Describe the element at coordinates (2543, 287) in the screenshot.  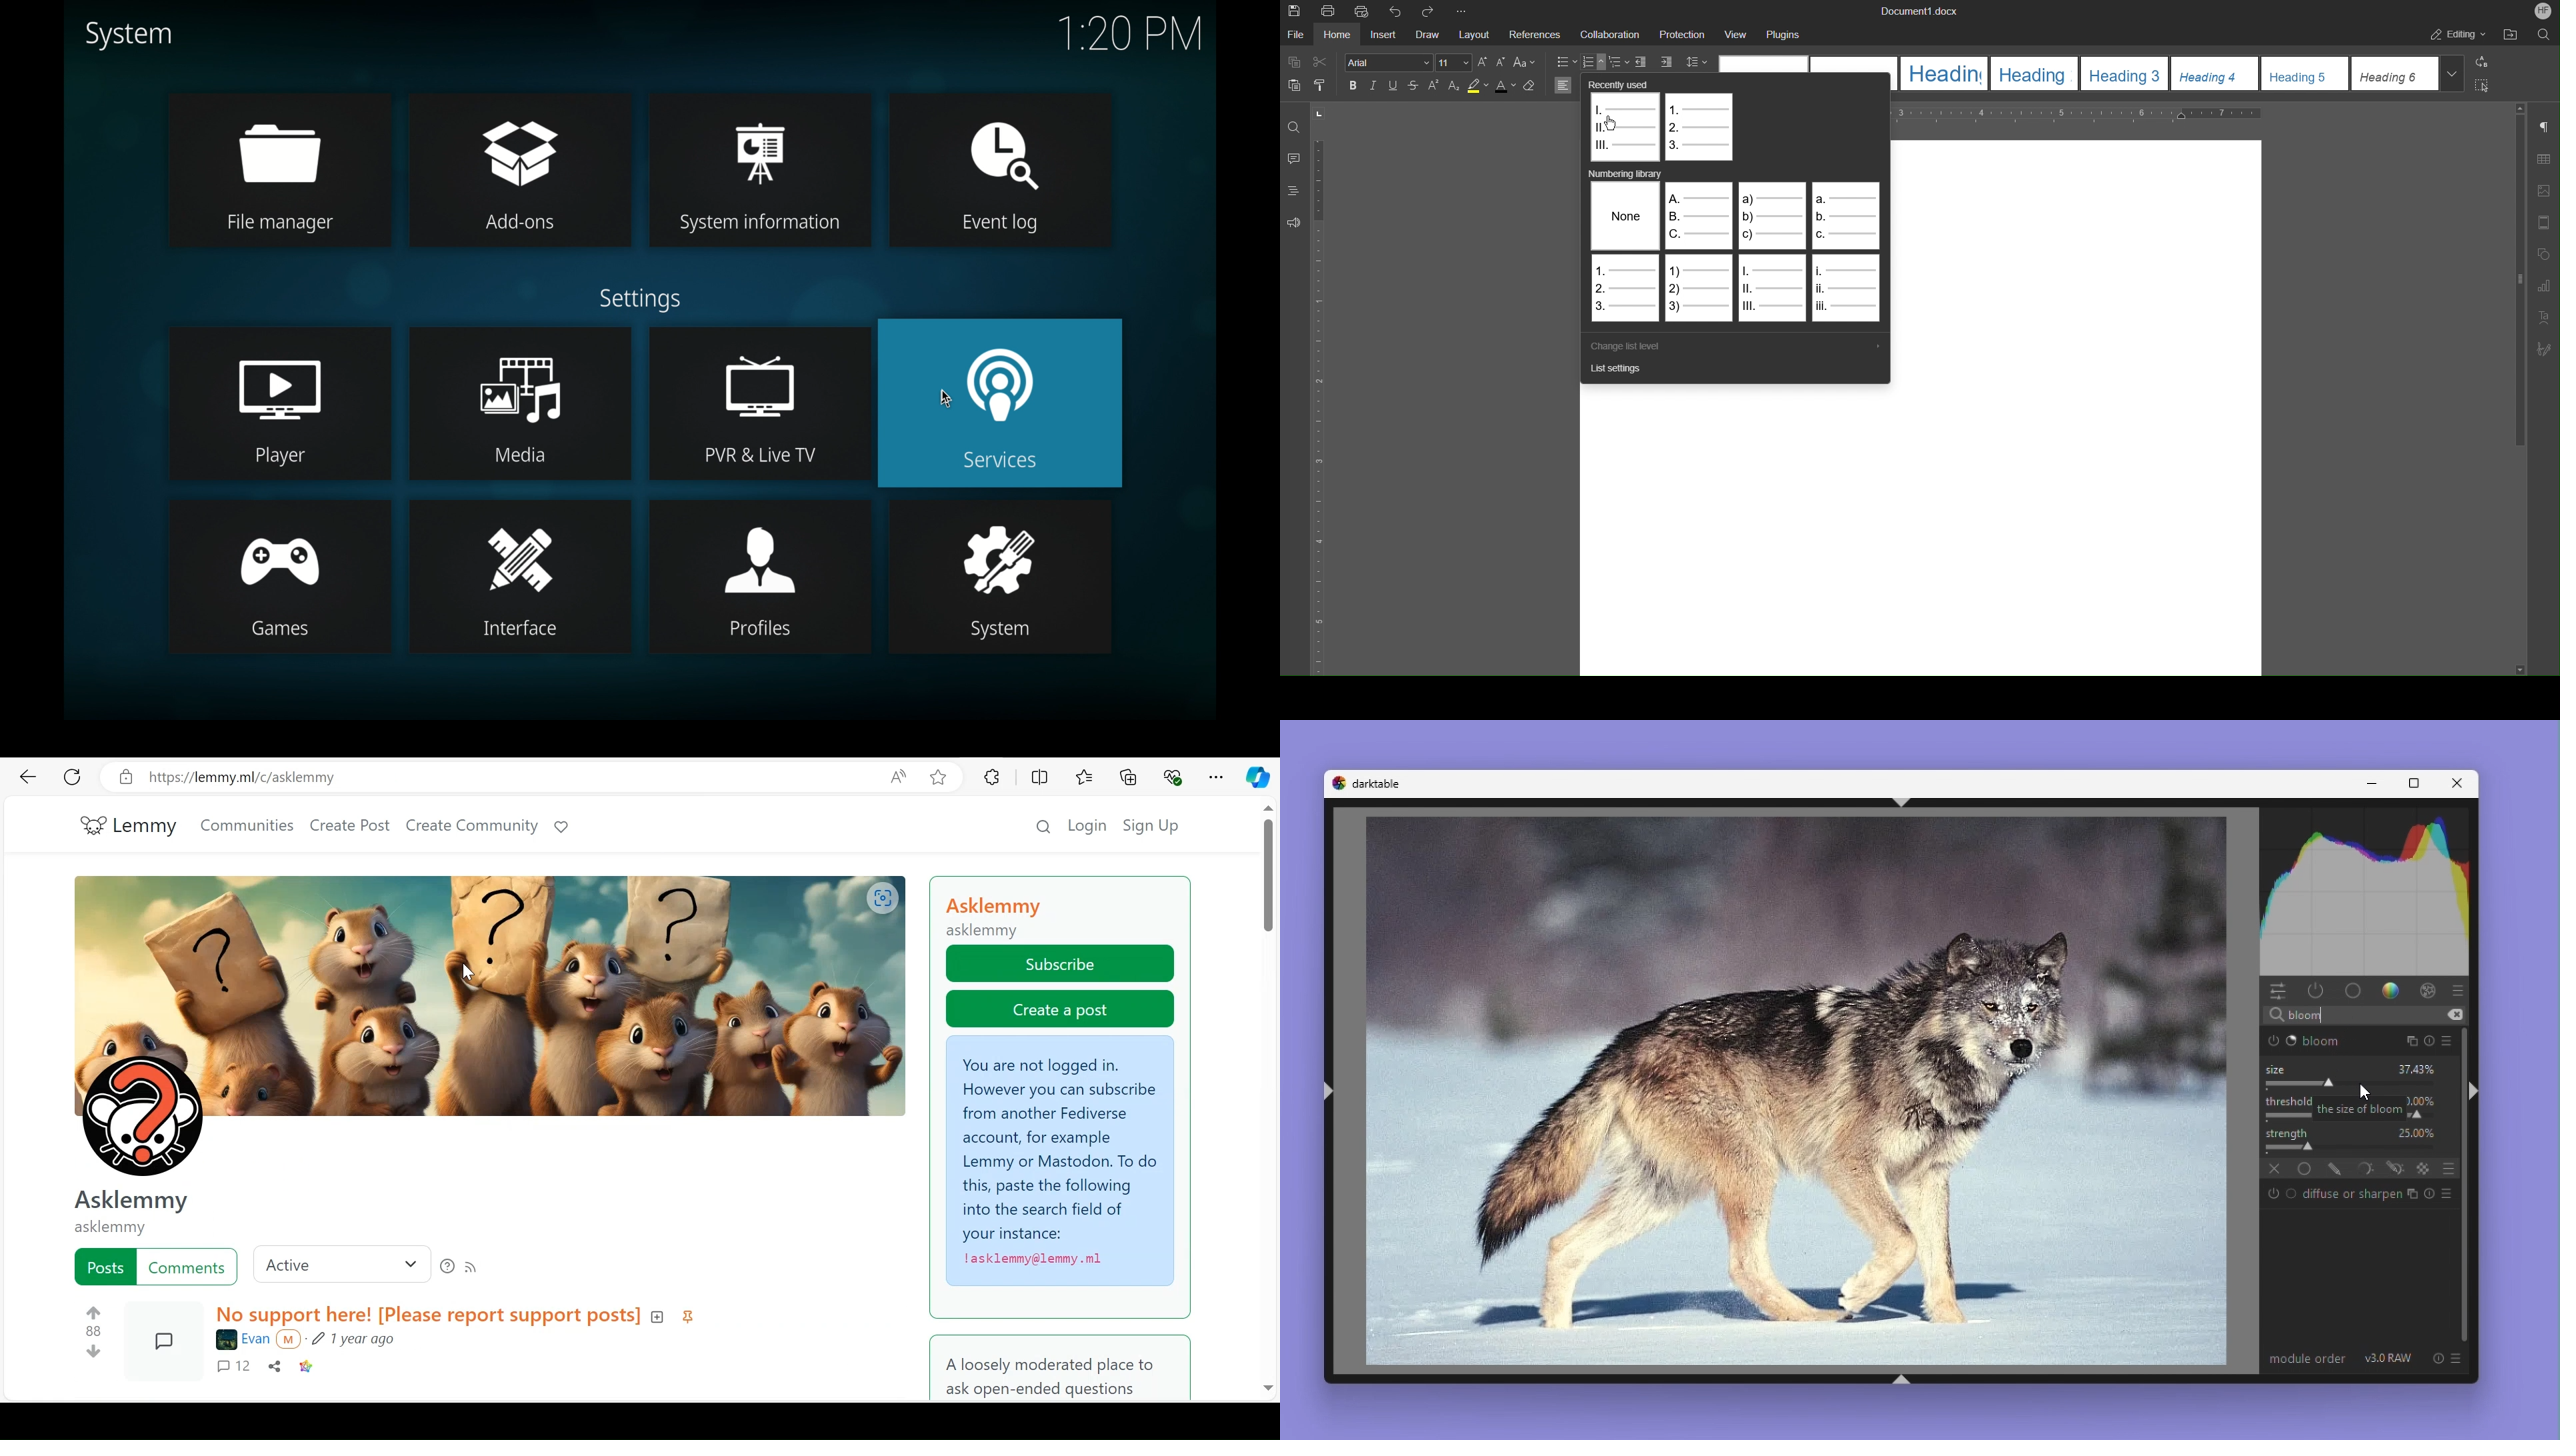
I see `Graph settings` at that location.